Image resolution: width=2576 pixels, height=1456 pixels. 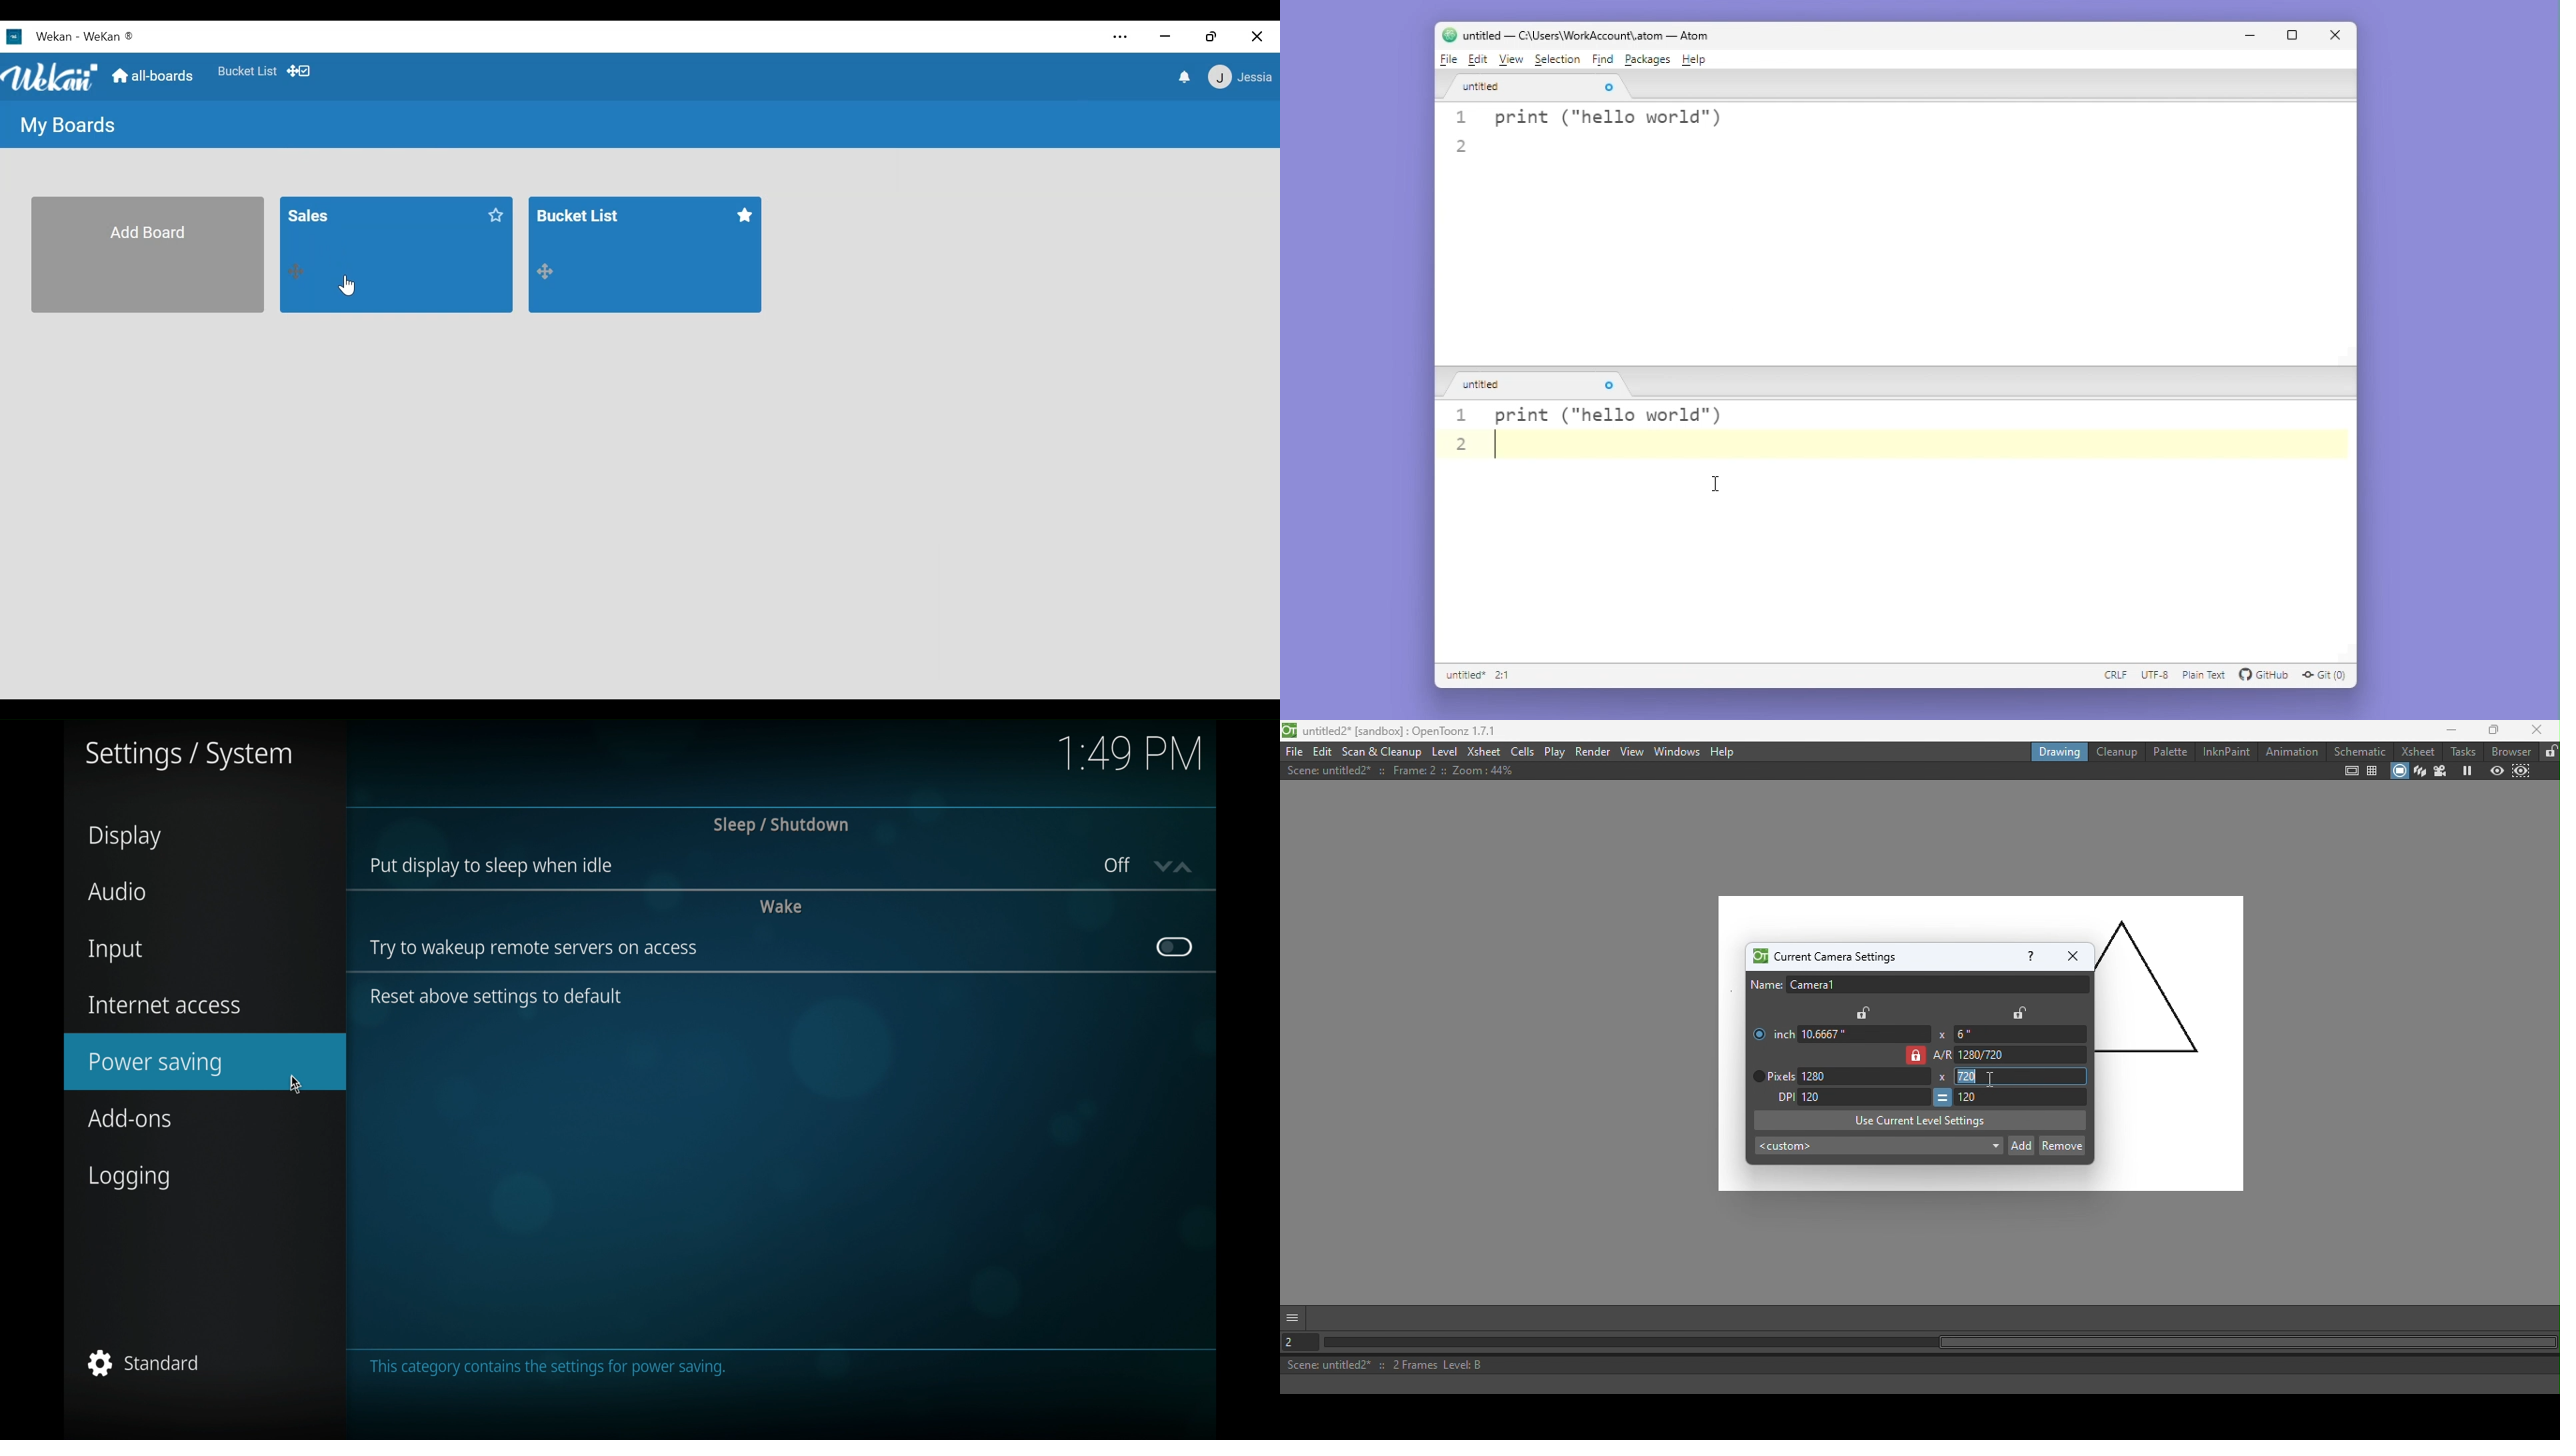 I want to click on settings, so click(x=189, y=755).